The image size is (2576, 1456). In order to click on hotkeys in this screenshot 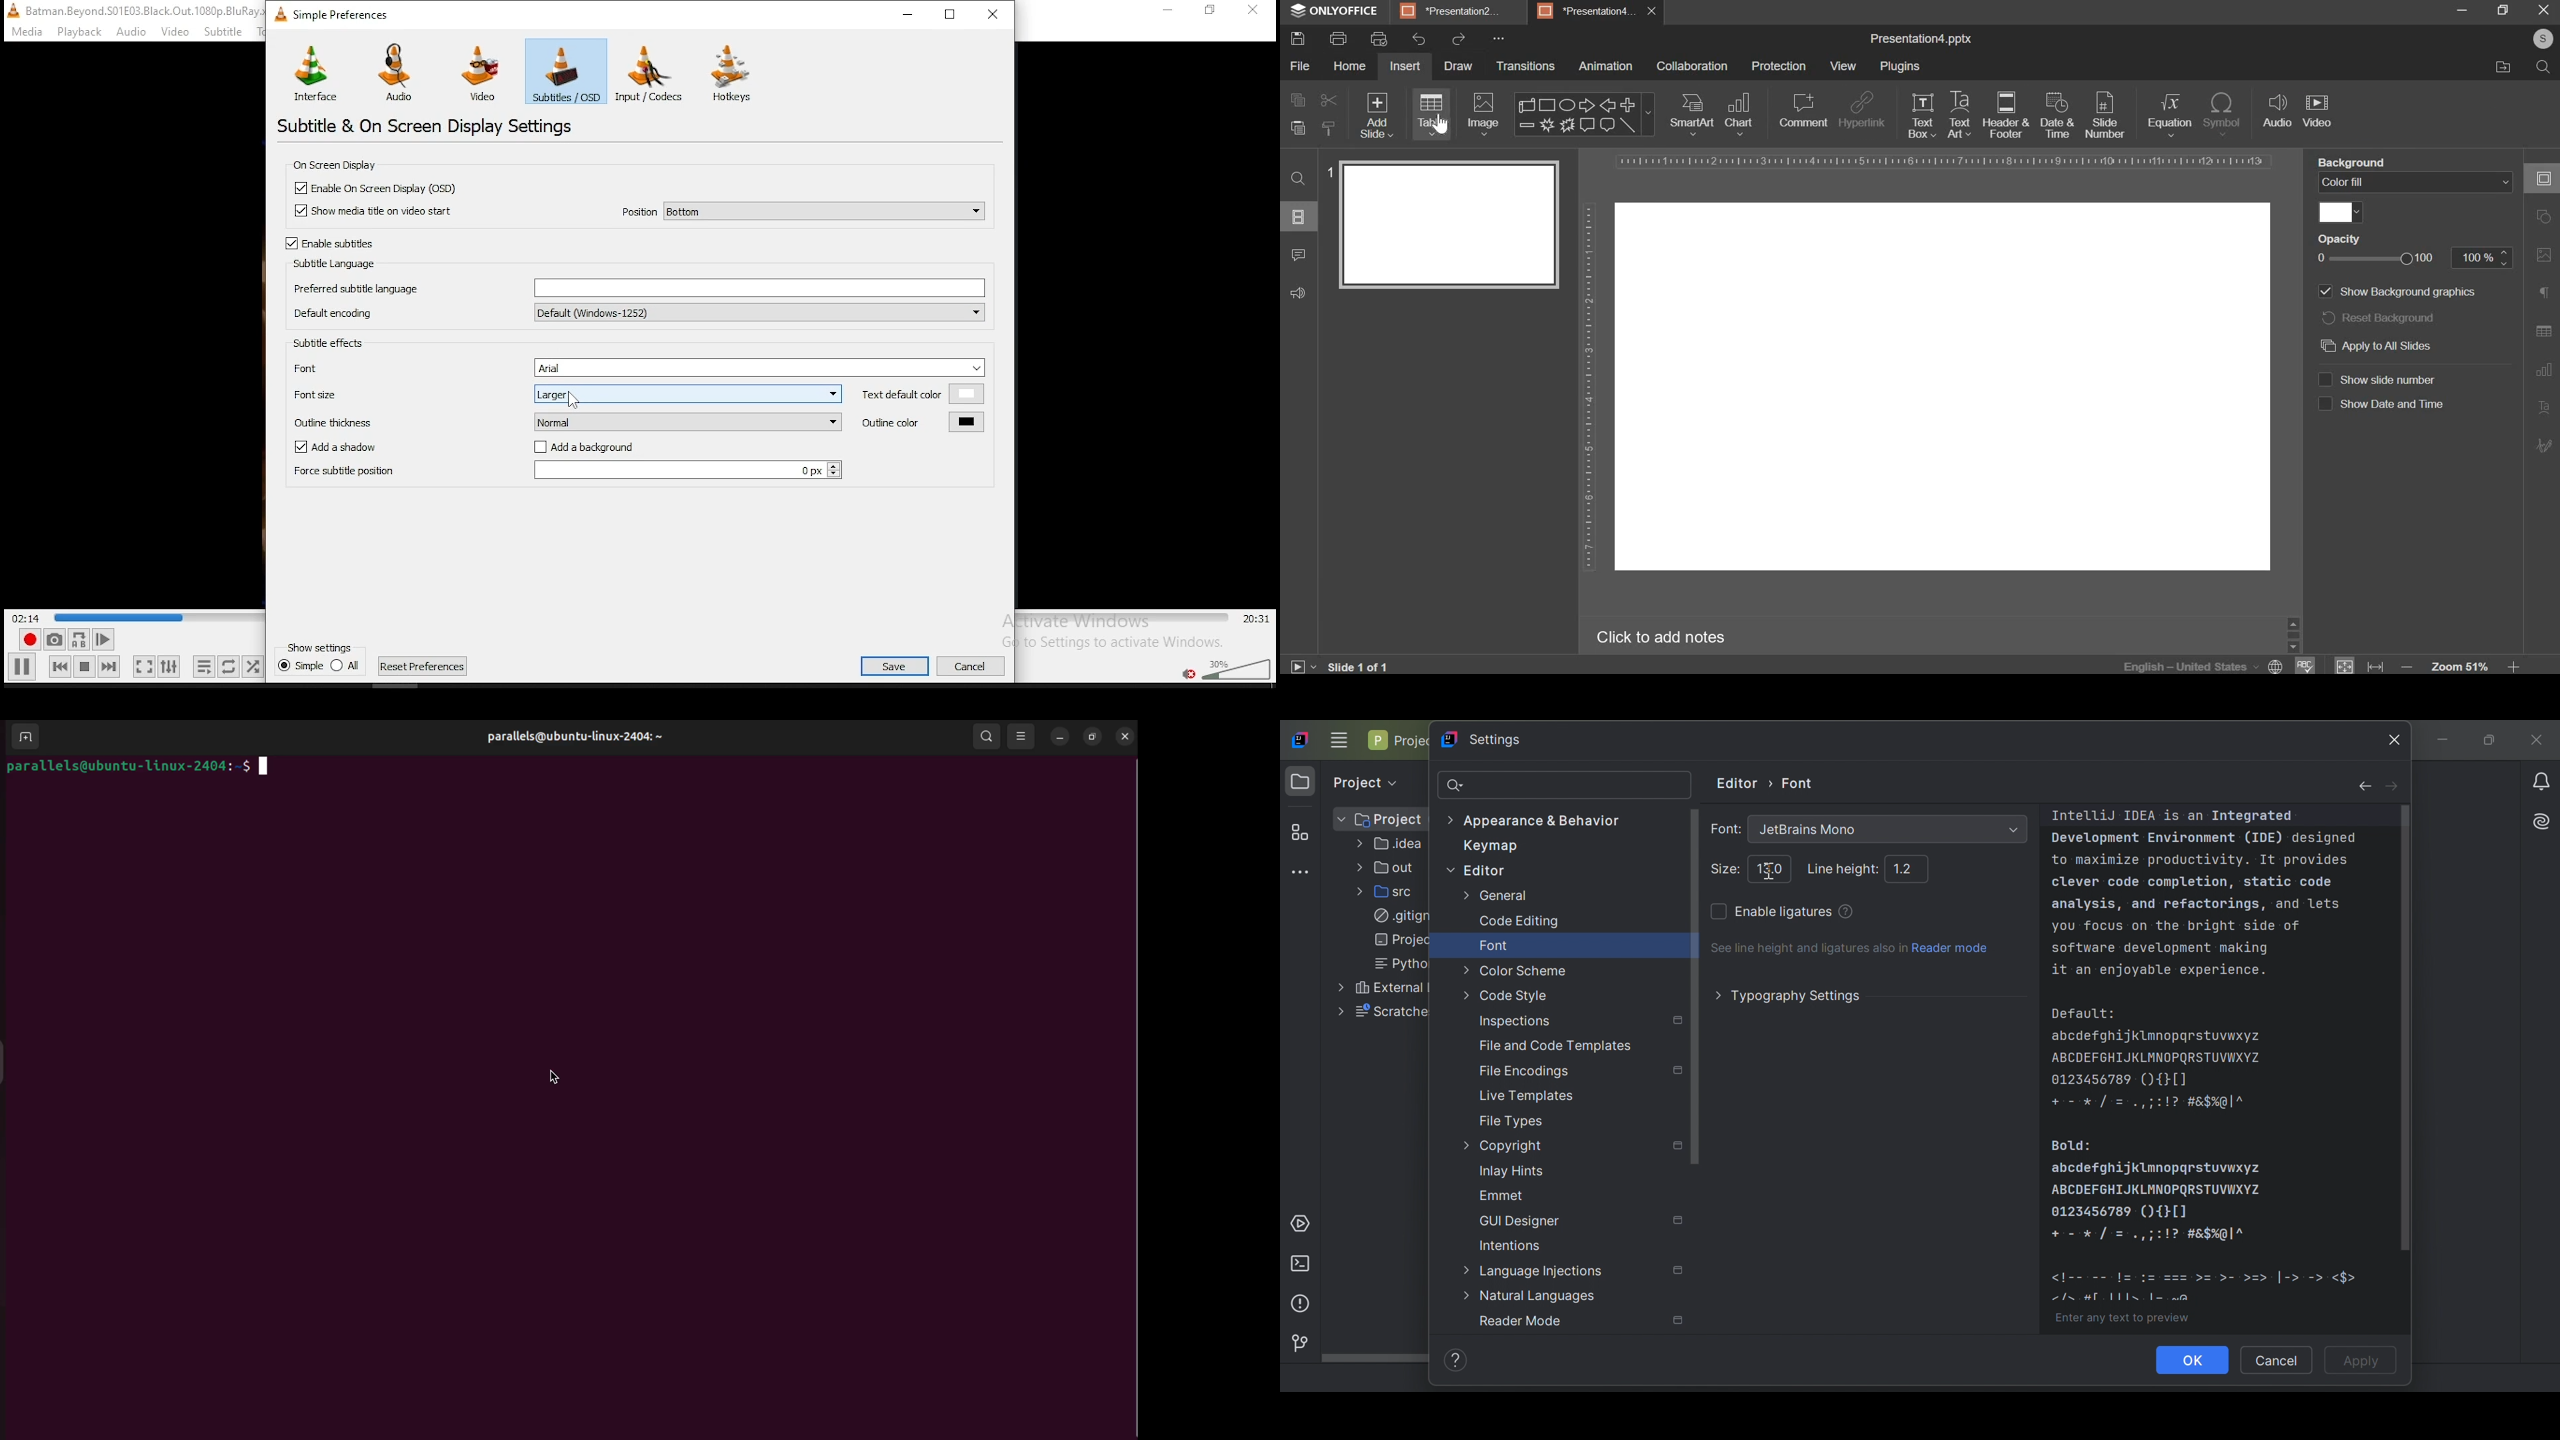, I will do `click(733, 73)`.